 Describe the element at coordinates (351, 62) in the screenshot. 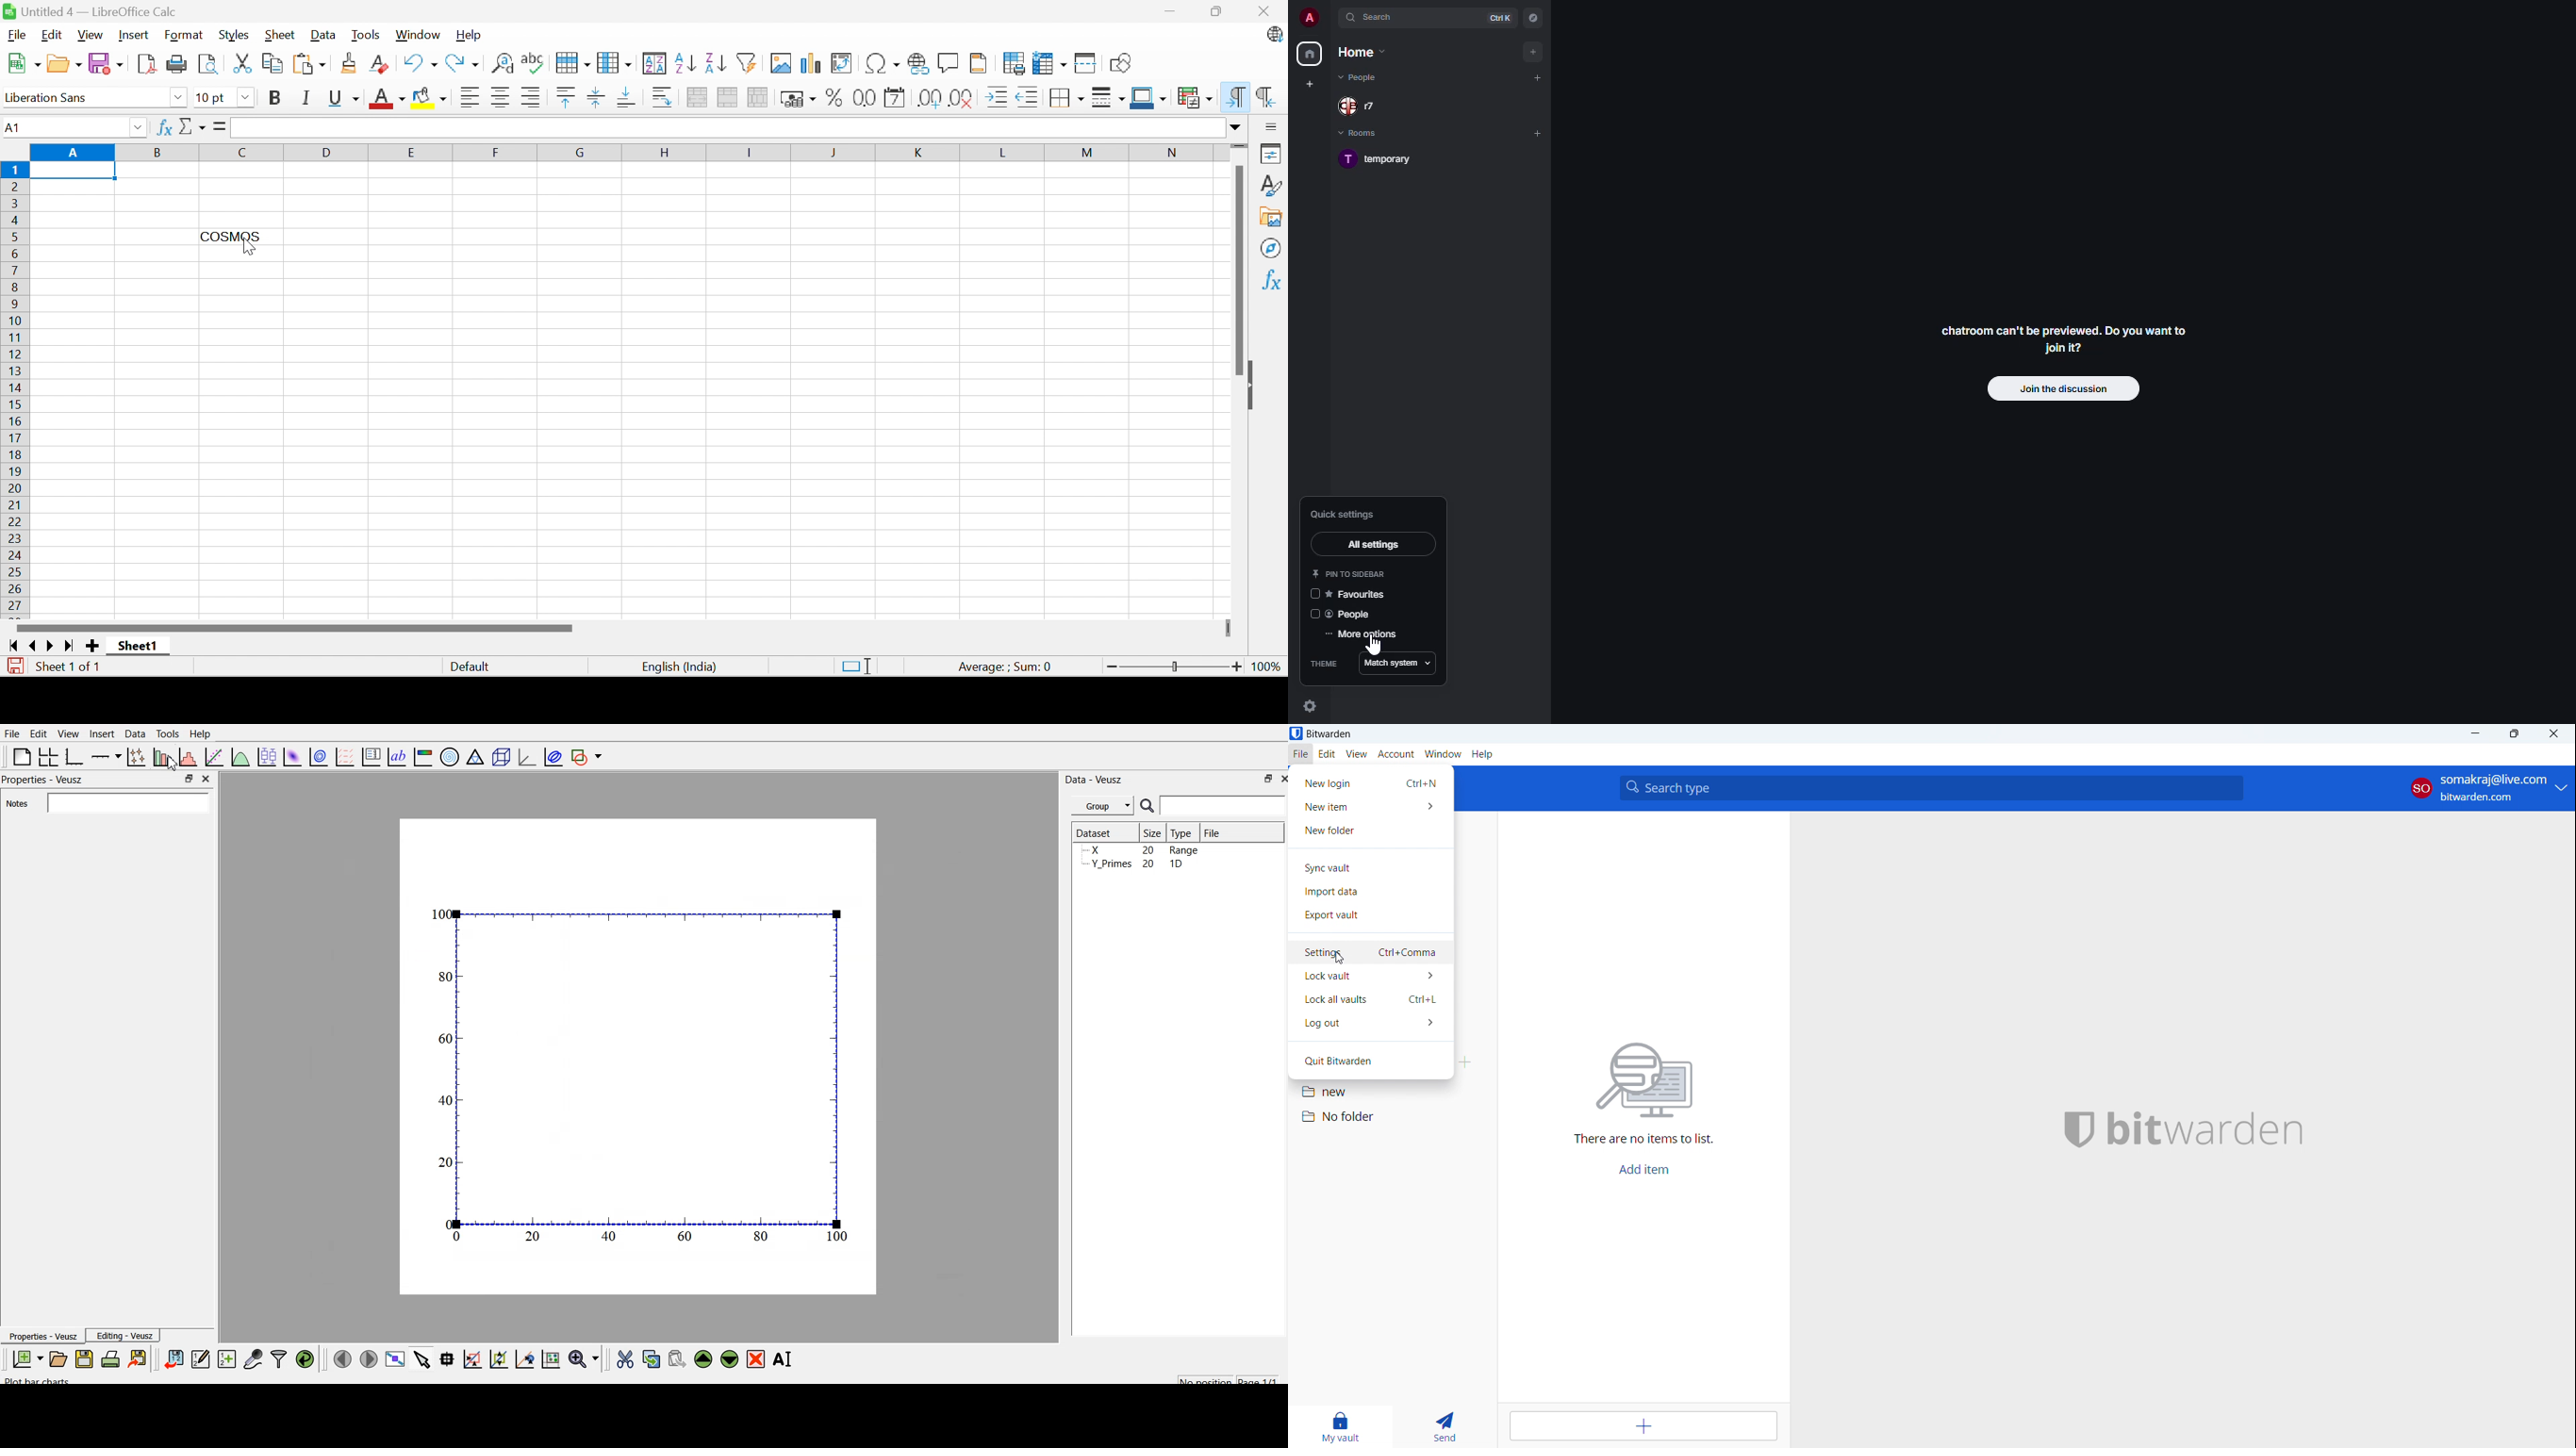

I see `Clone Frmatting` at that location.